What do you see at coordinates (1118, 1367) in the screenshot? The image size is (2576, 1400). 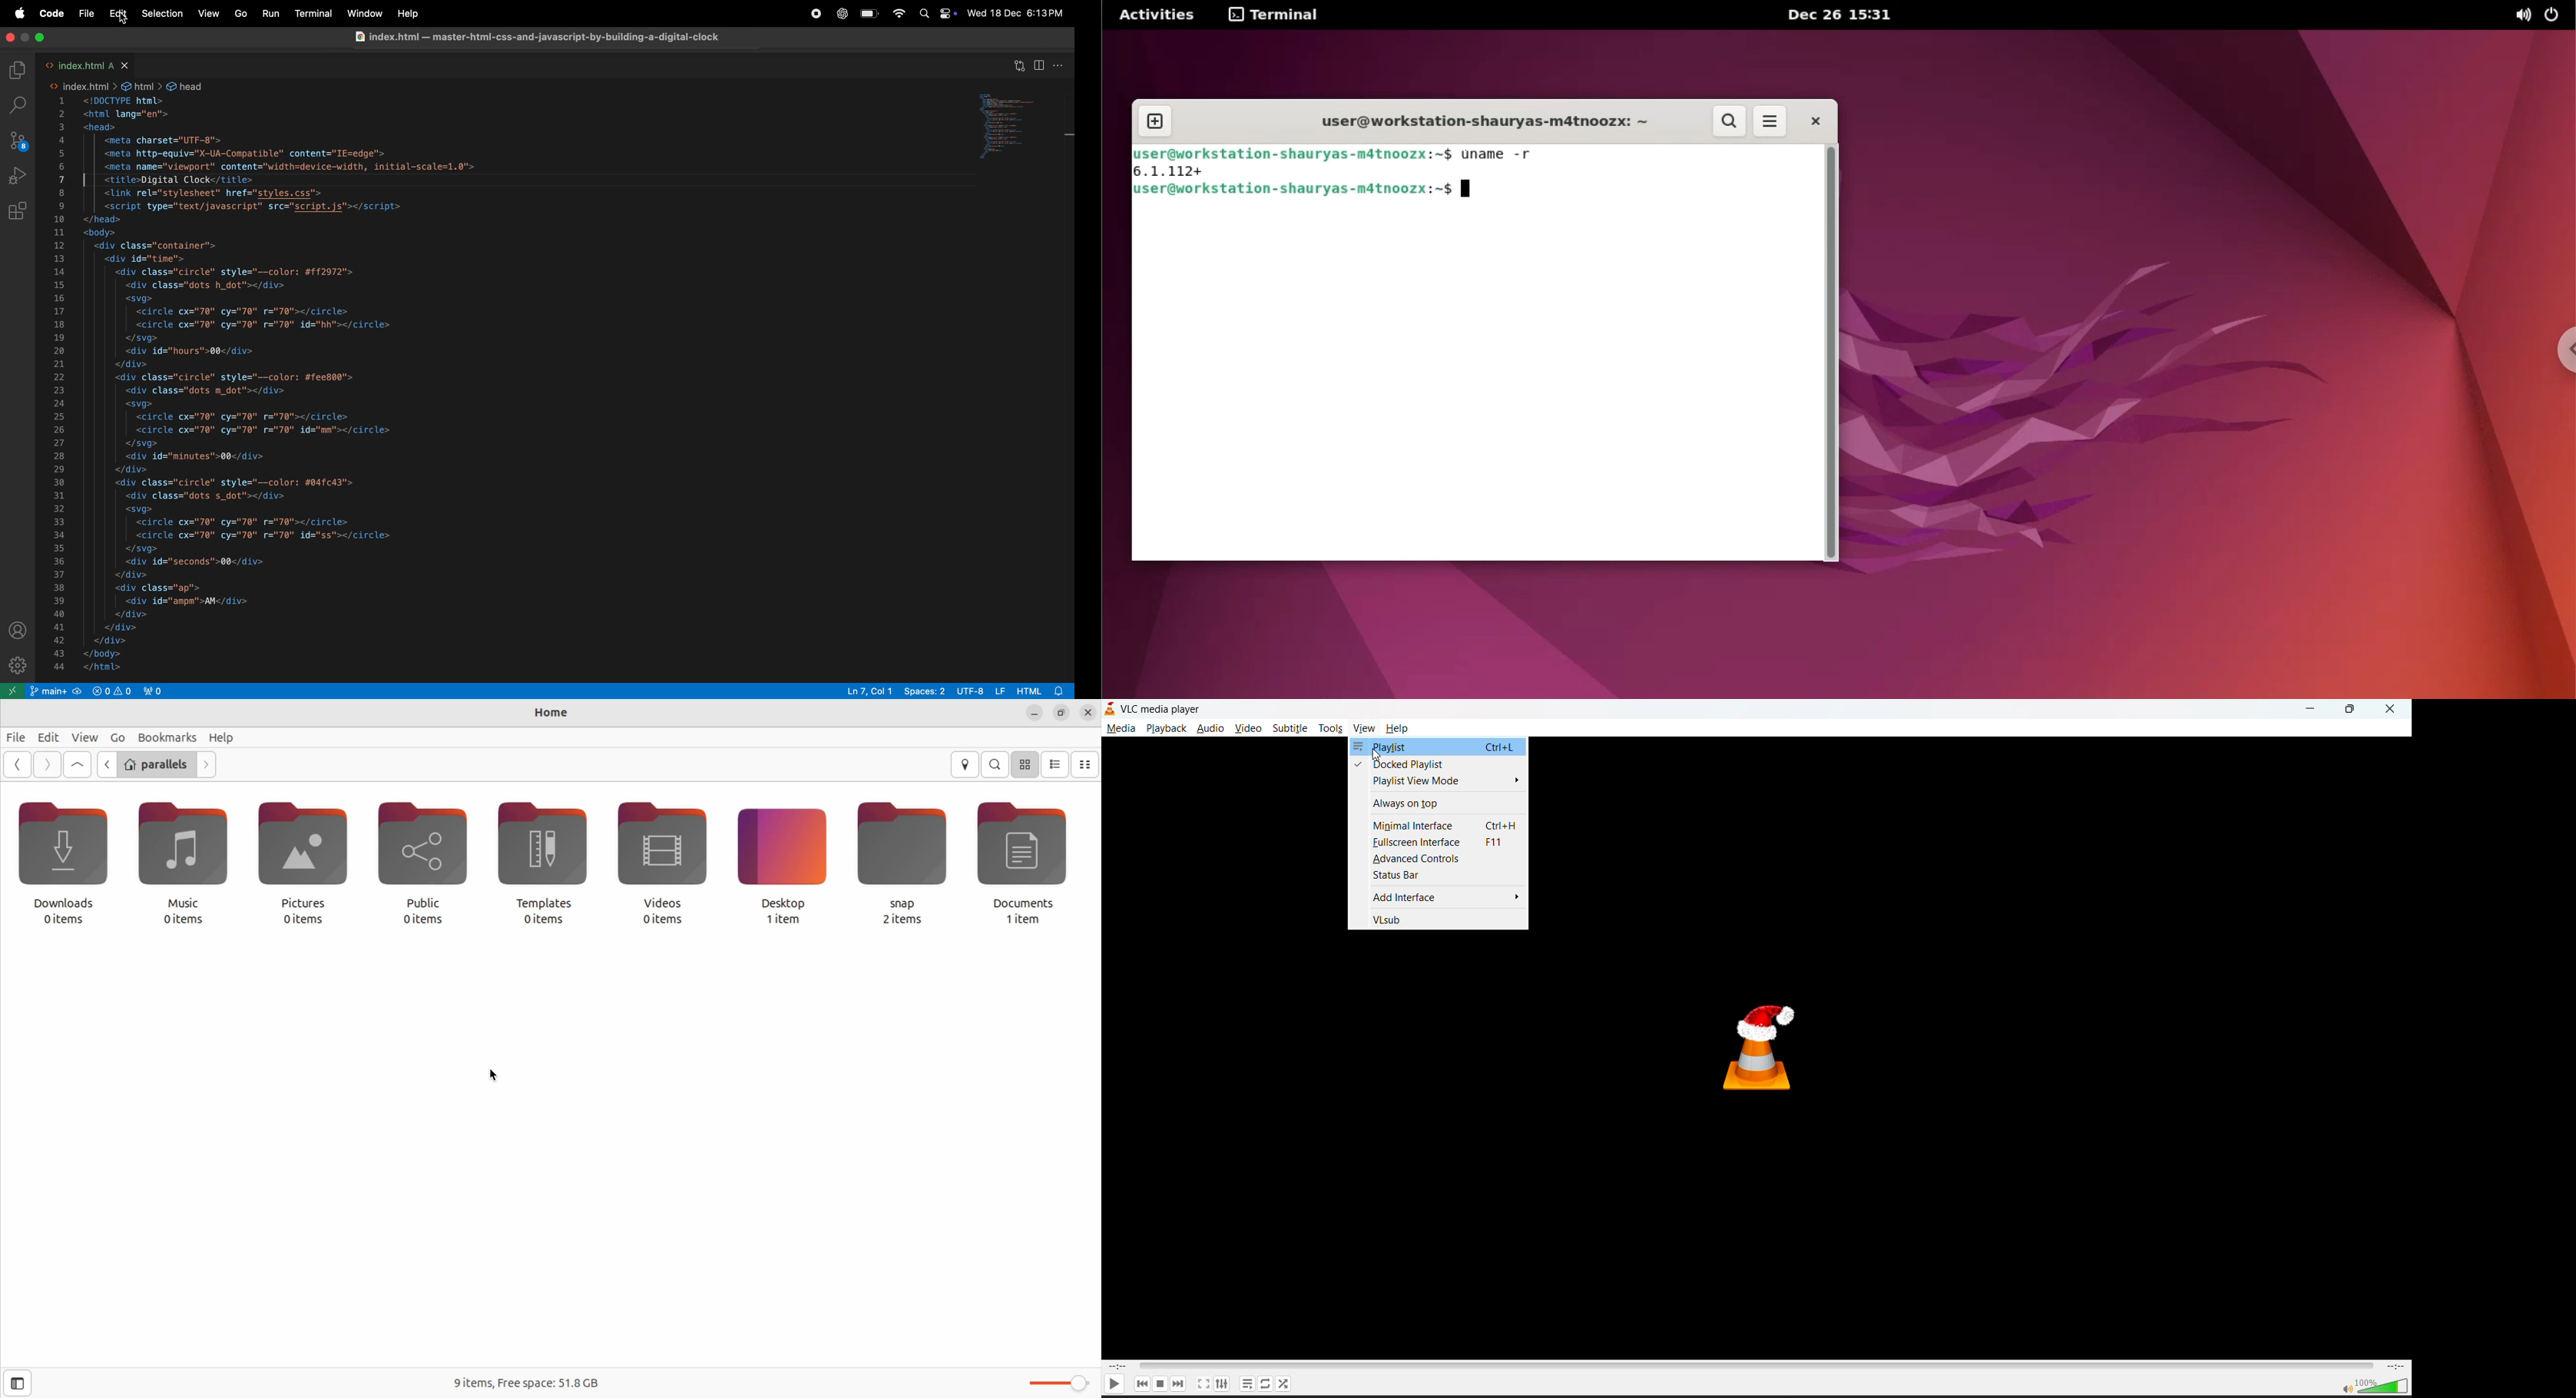 I see `current play time` at bounding box center [1118, 1367].